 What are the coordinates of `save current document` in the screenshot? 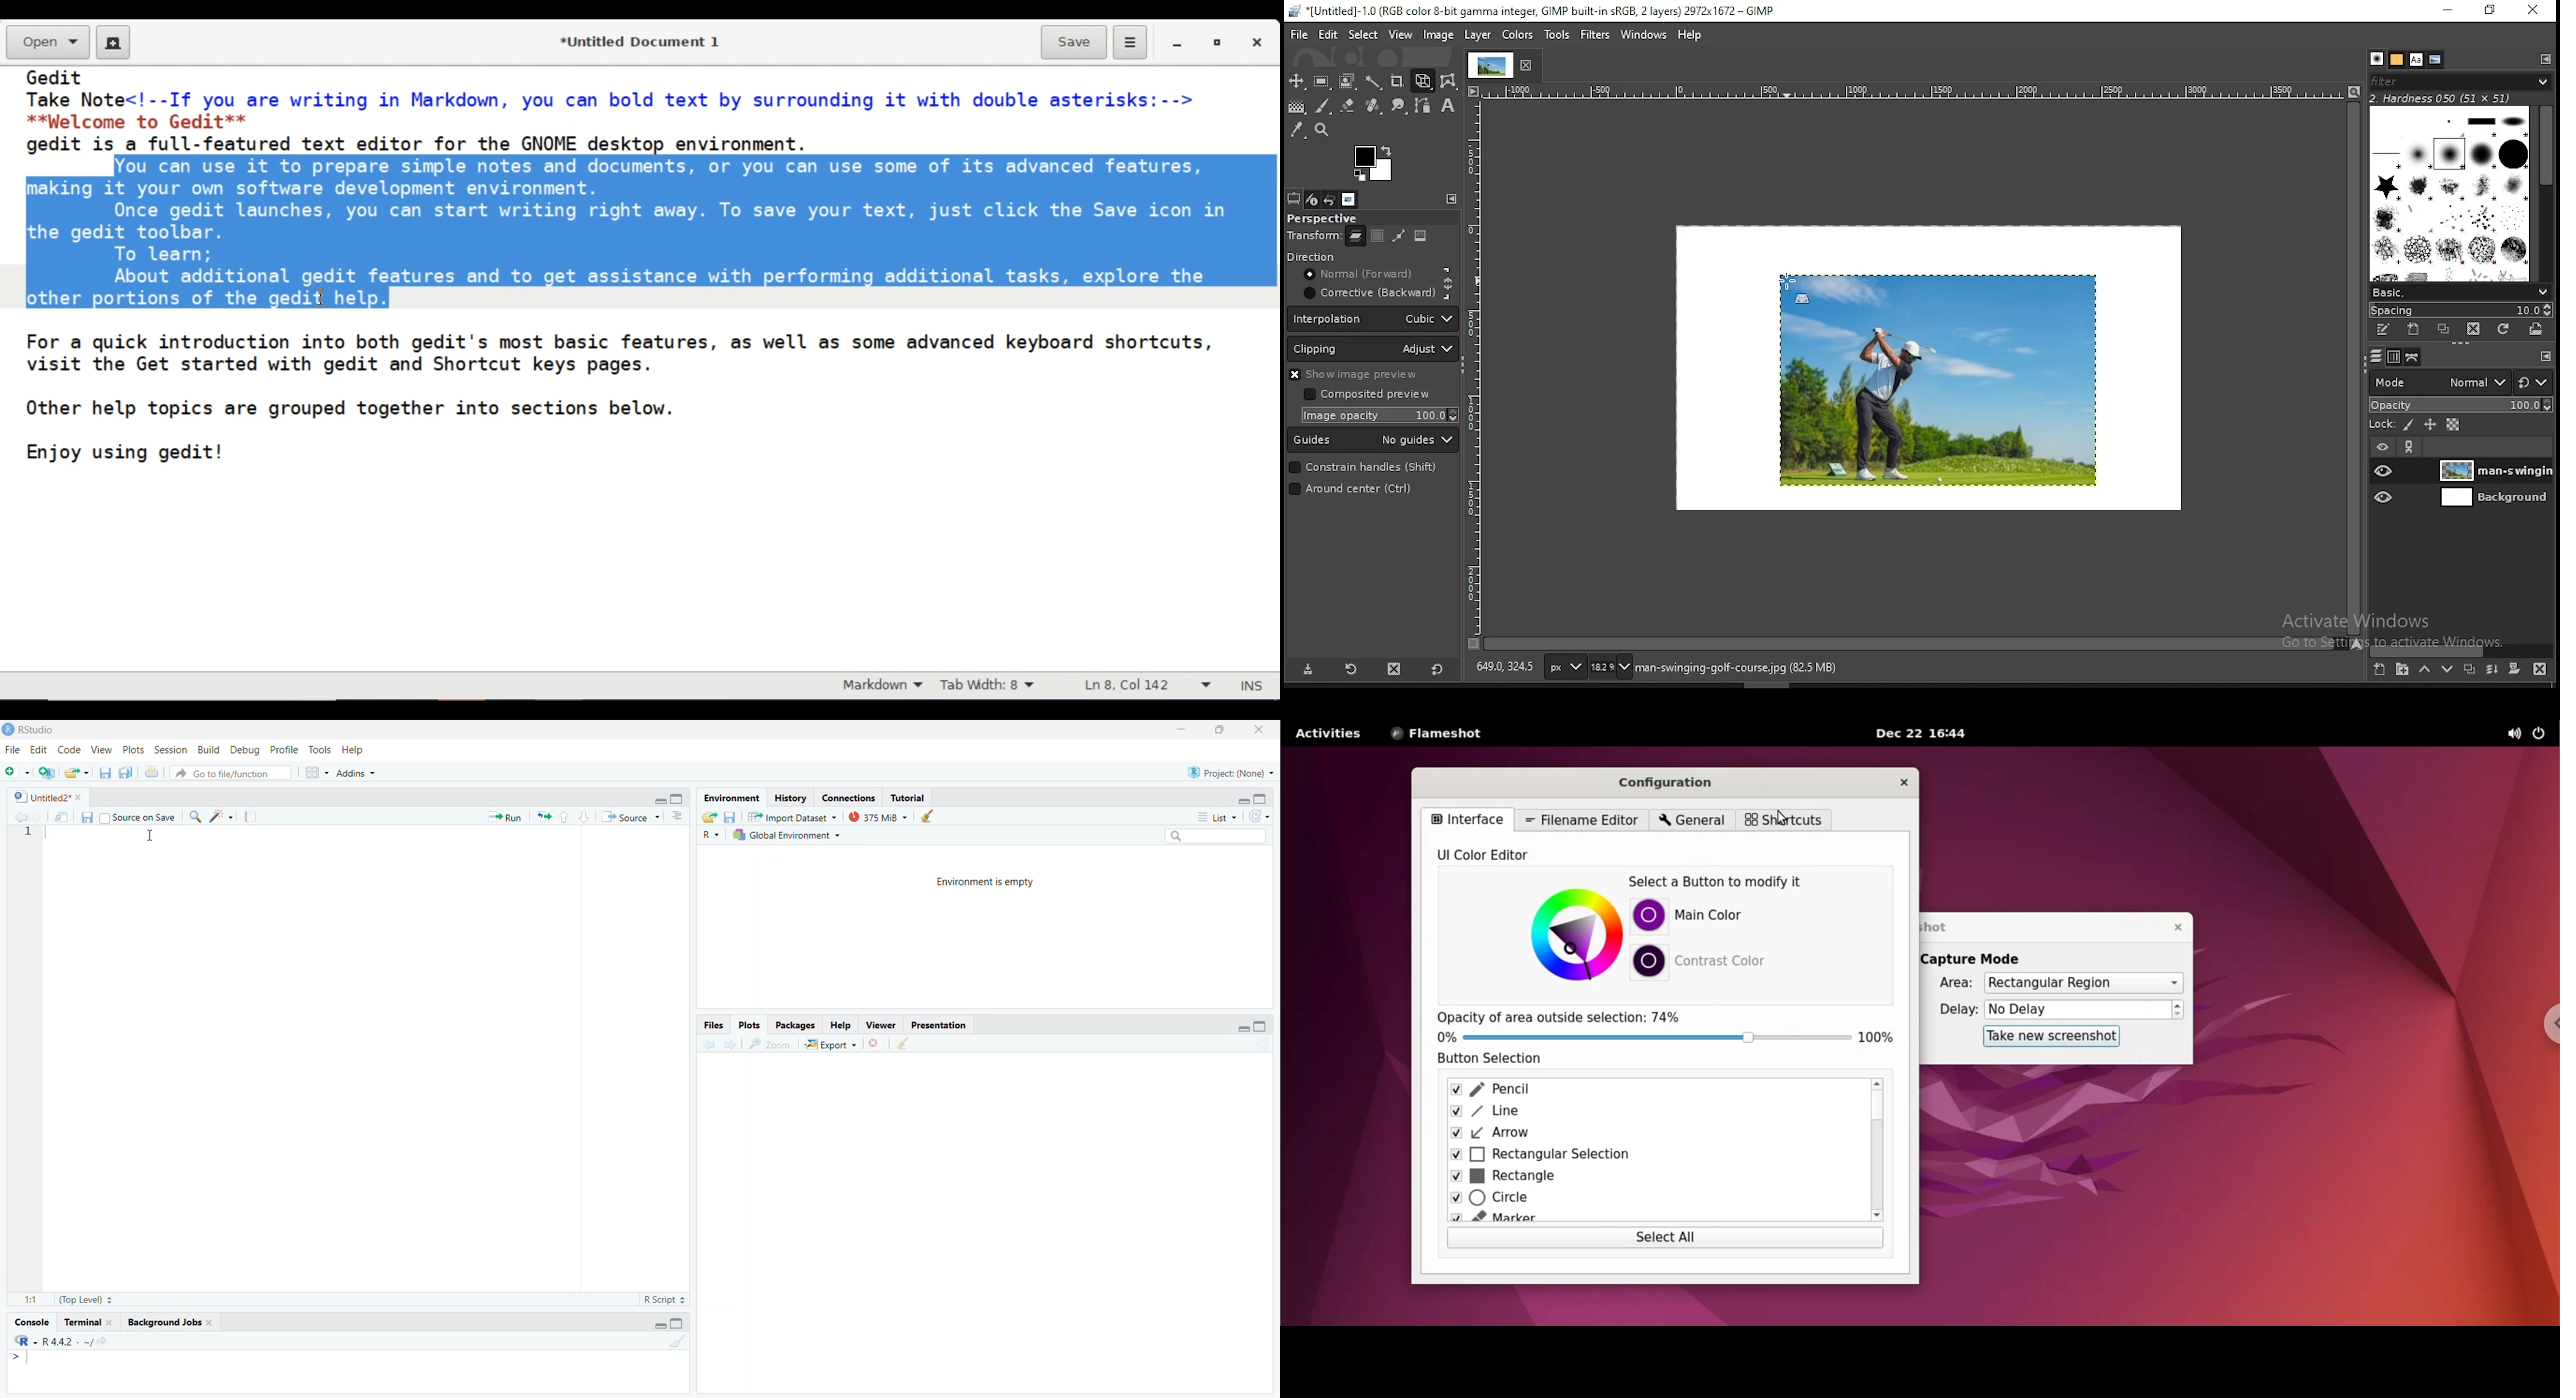 It's located at (105, 773).